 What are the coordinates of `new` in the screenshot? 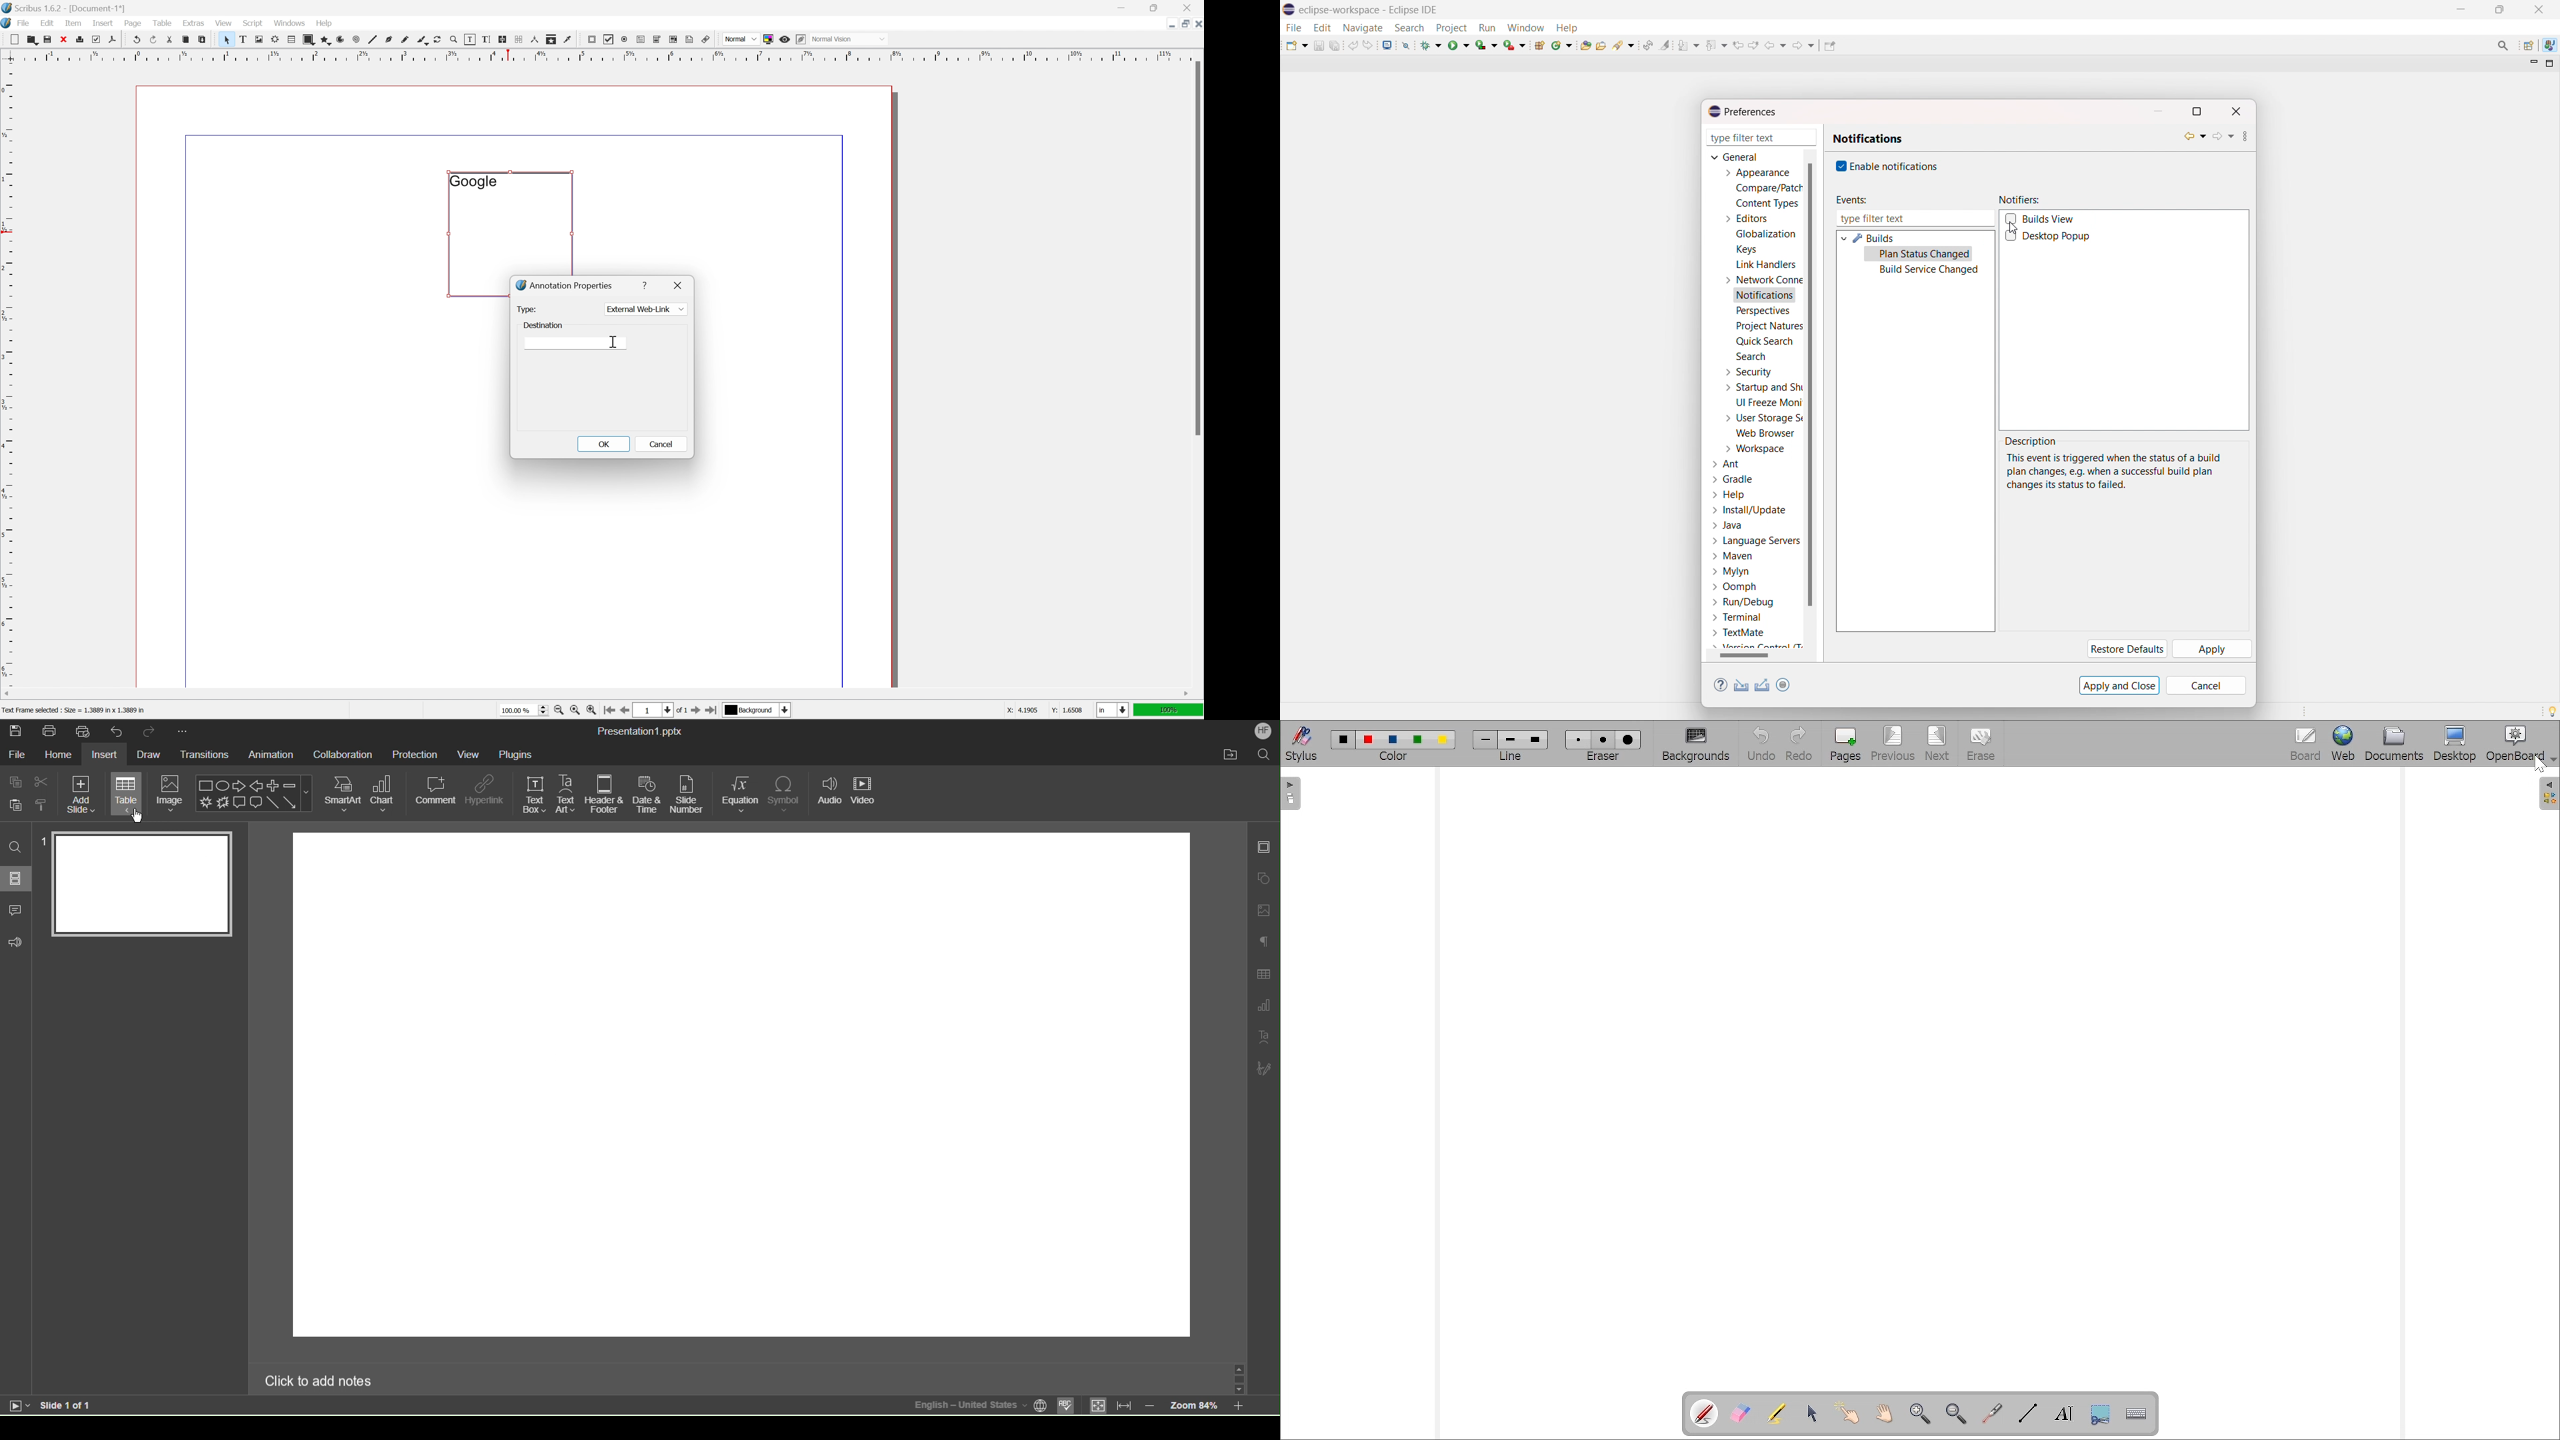 It's located at (1297, 45).